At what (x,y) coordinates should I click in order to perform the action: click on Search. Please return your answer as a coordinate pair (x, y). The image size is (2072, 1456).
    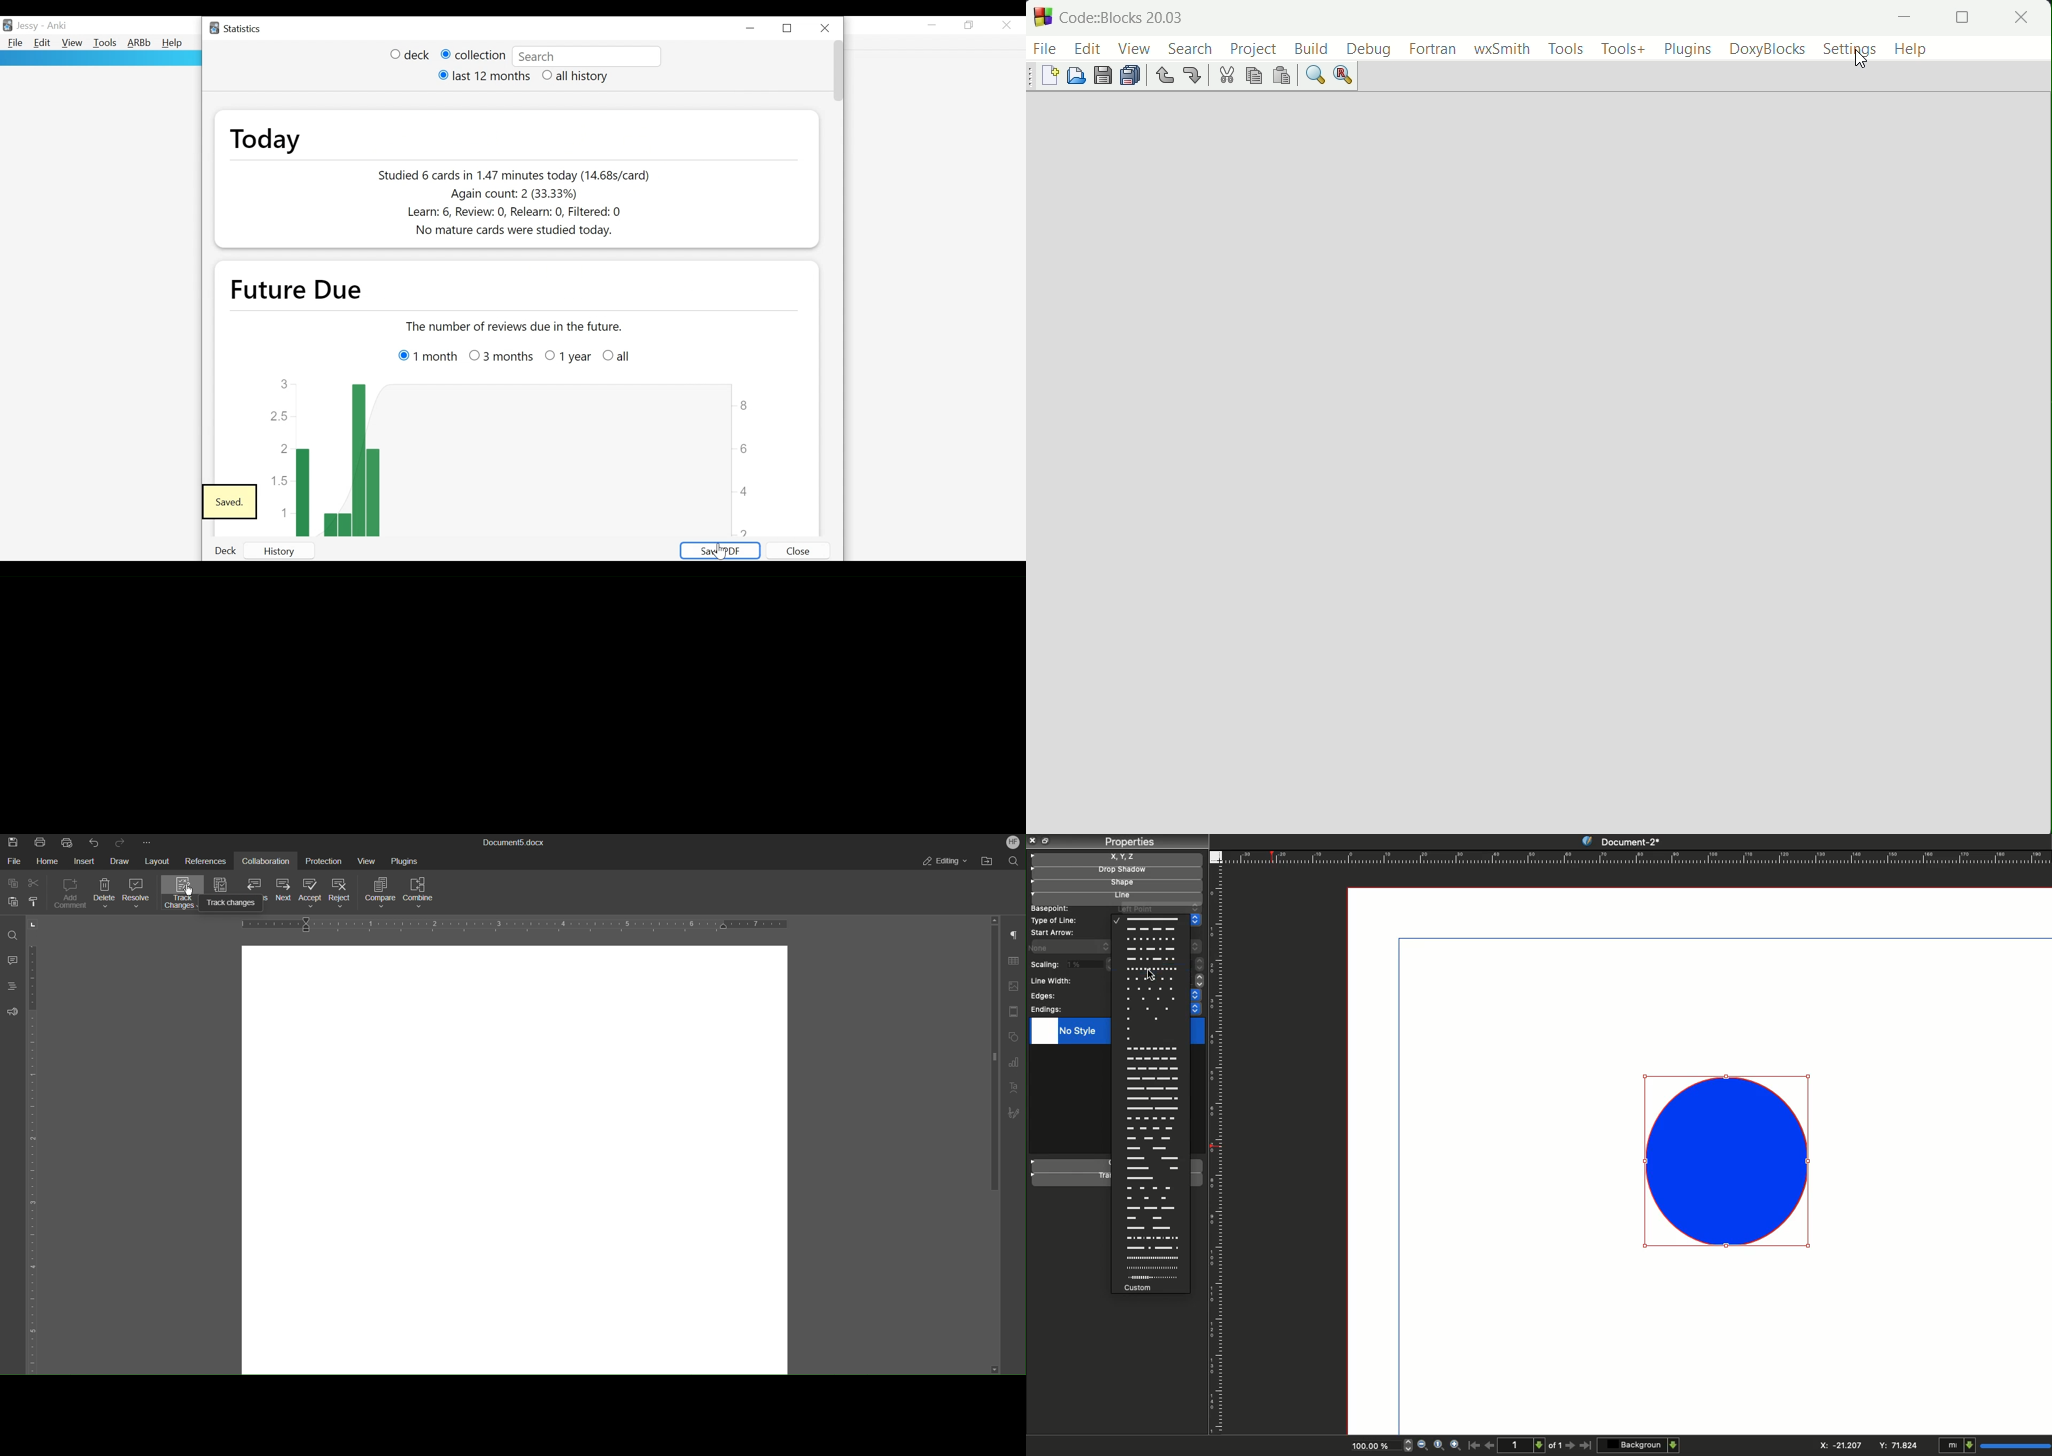
    Looking at the image, I should click on (1012, 861).